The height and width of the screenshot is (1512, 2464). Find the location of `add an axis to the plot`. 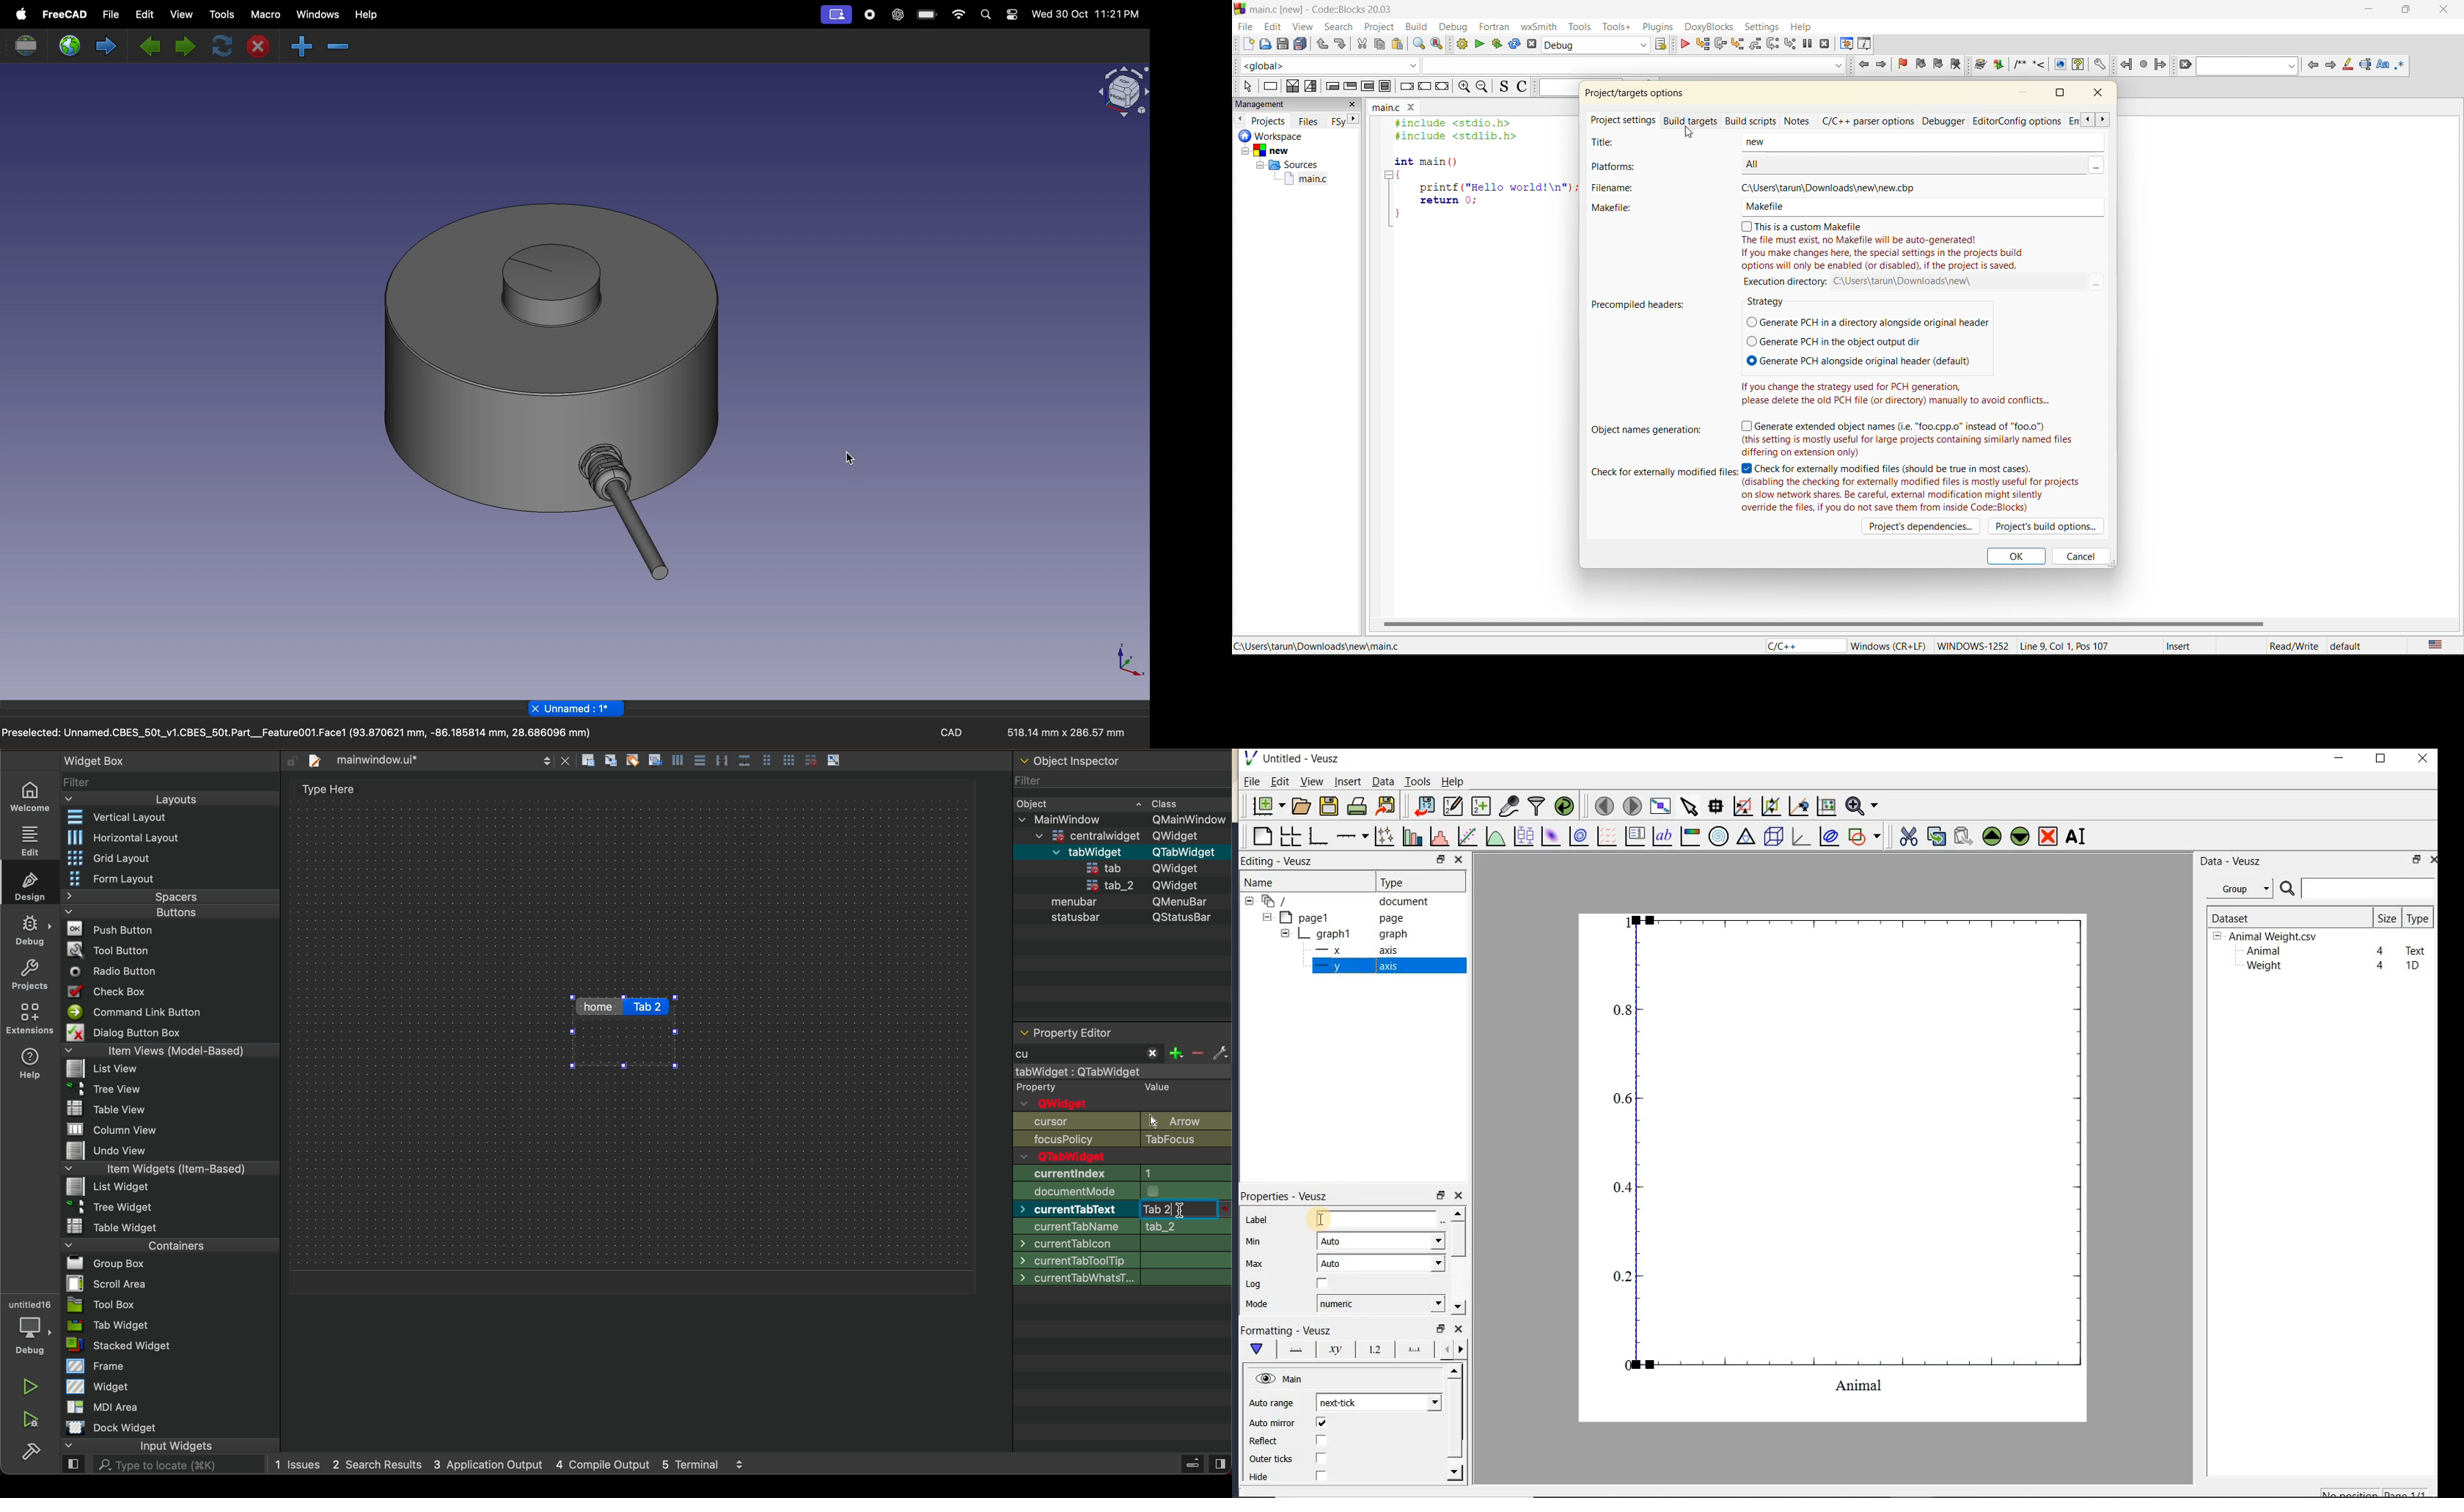

add an axis to the plot is located at coordinates (1352, 836).